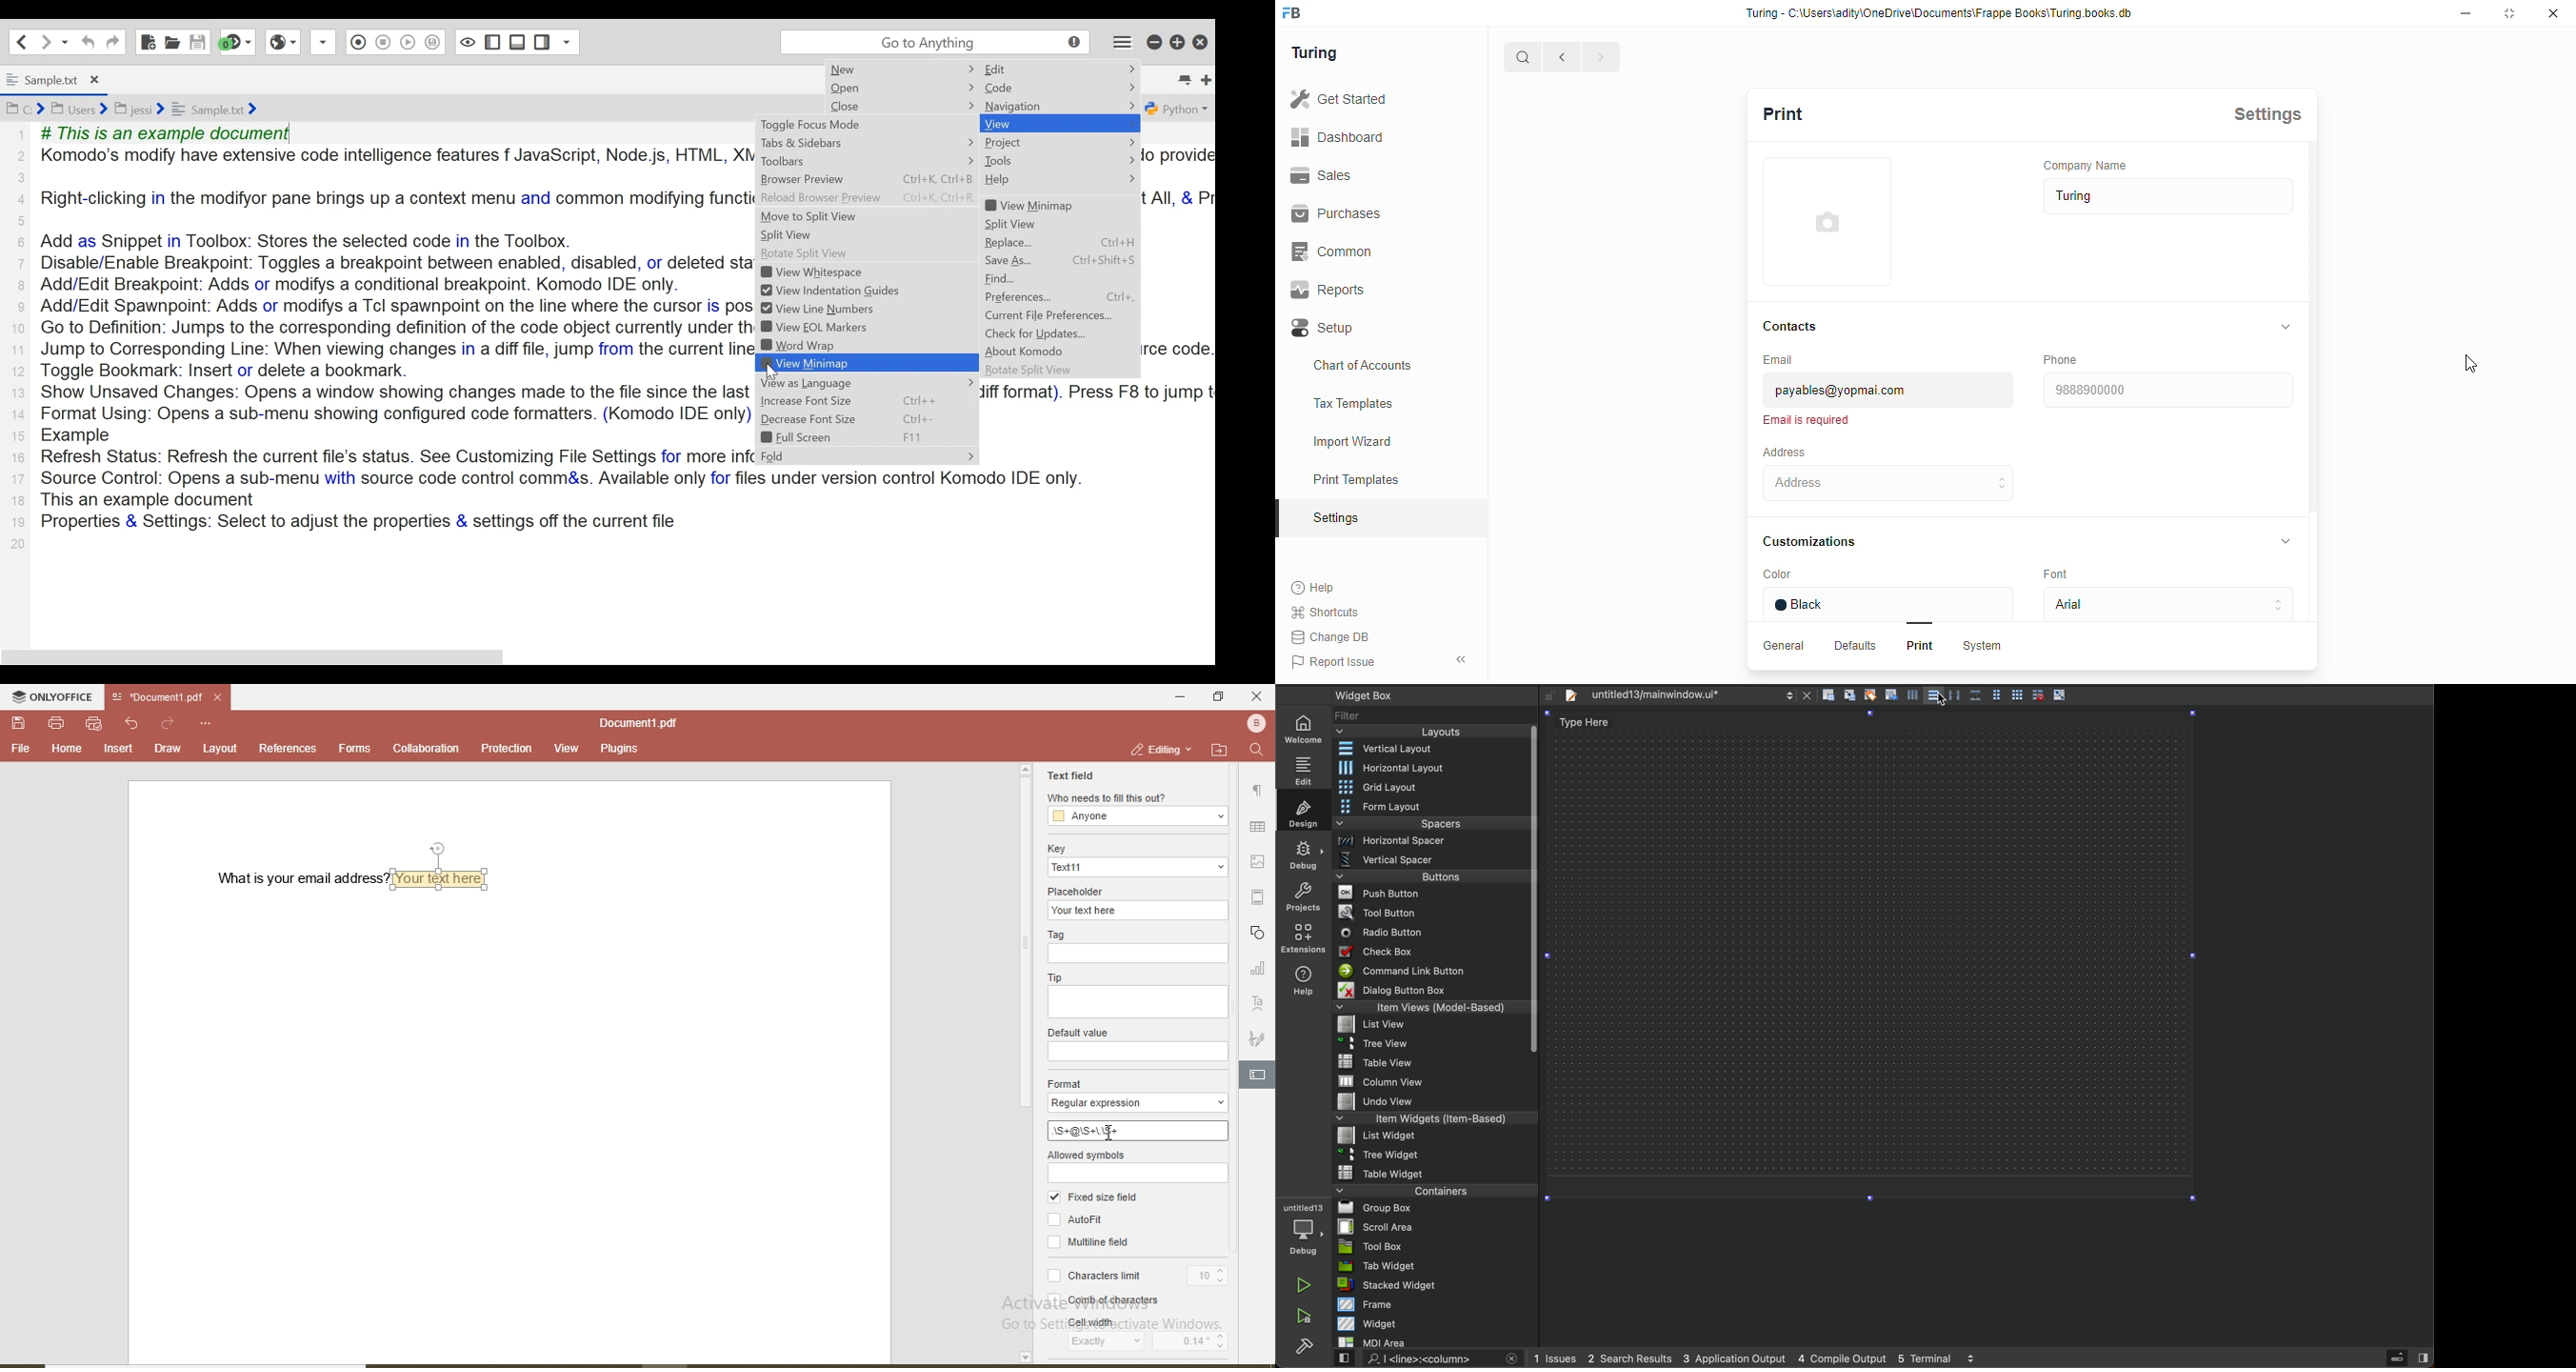 The image size is (2576, 1372). Describe the element at coordinates (288, 748) in the screenshot. I see `references` at that location.